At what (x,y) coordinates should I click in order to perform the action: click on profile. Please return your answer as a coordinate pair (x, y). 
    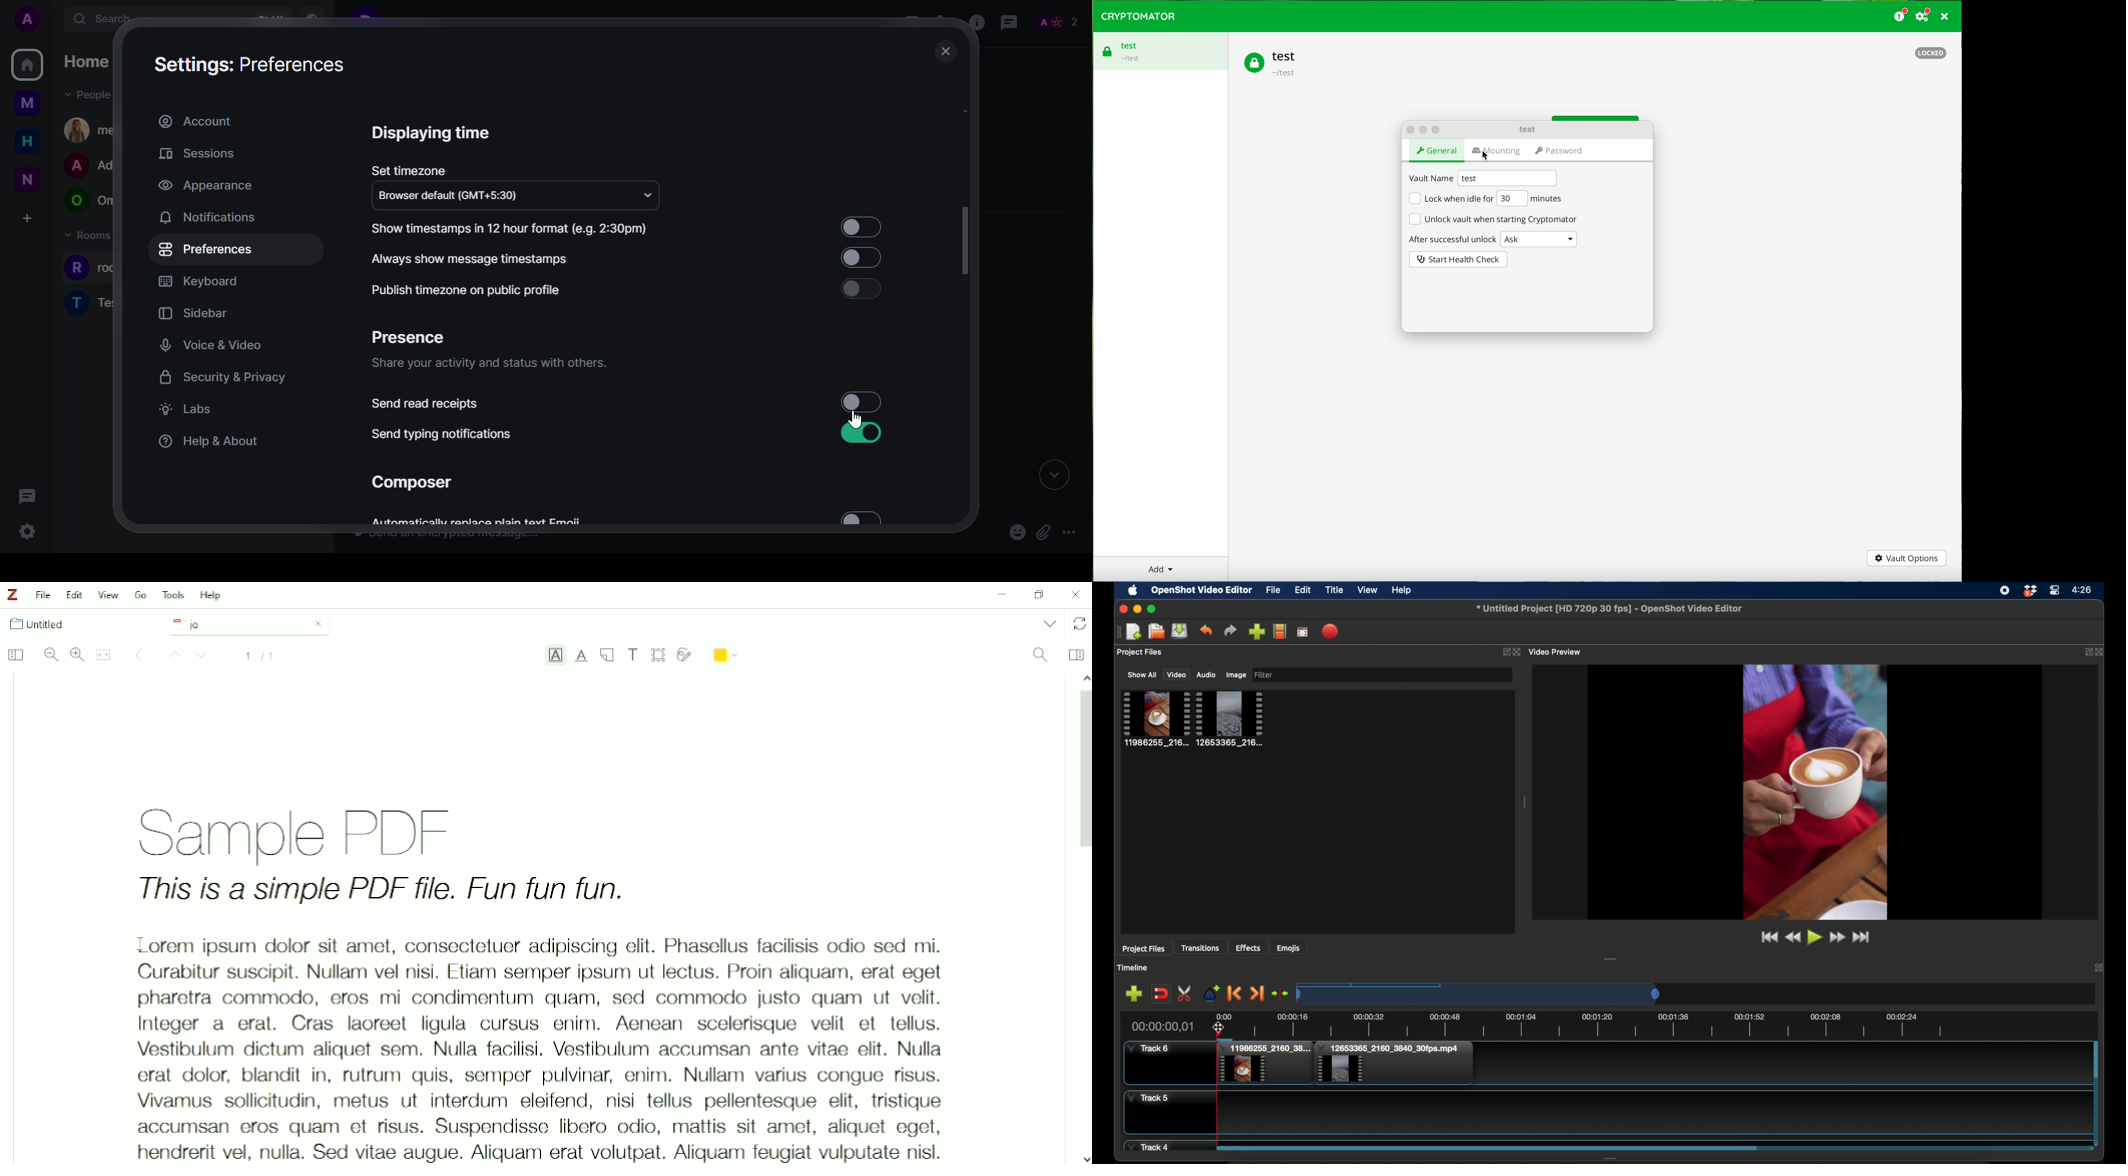
    Looking at the image, I should click on (28, 19).